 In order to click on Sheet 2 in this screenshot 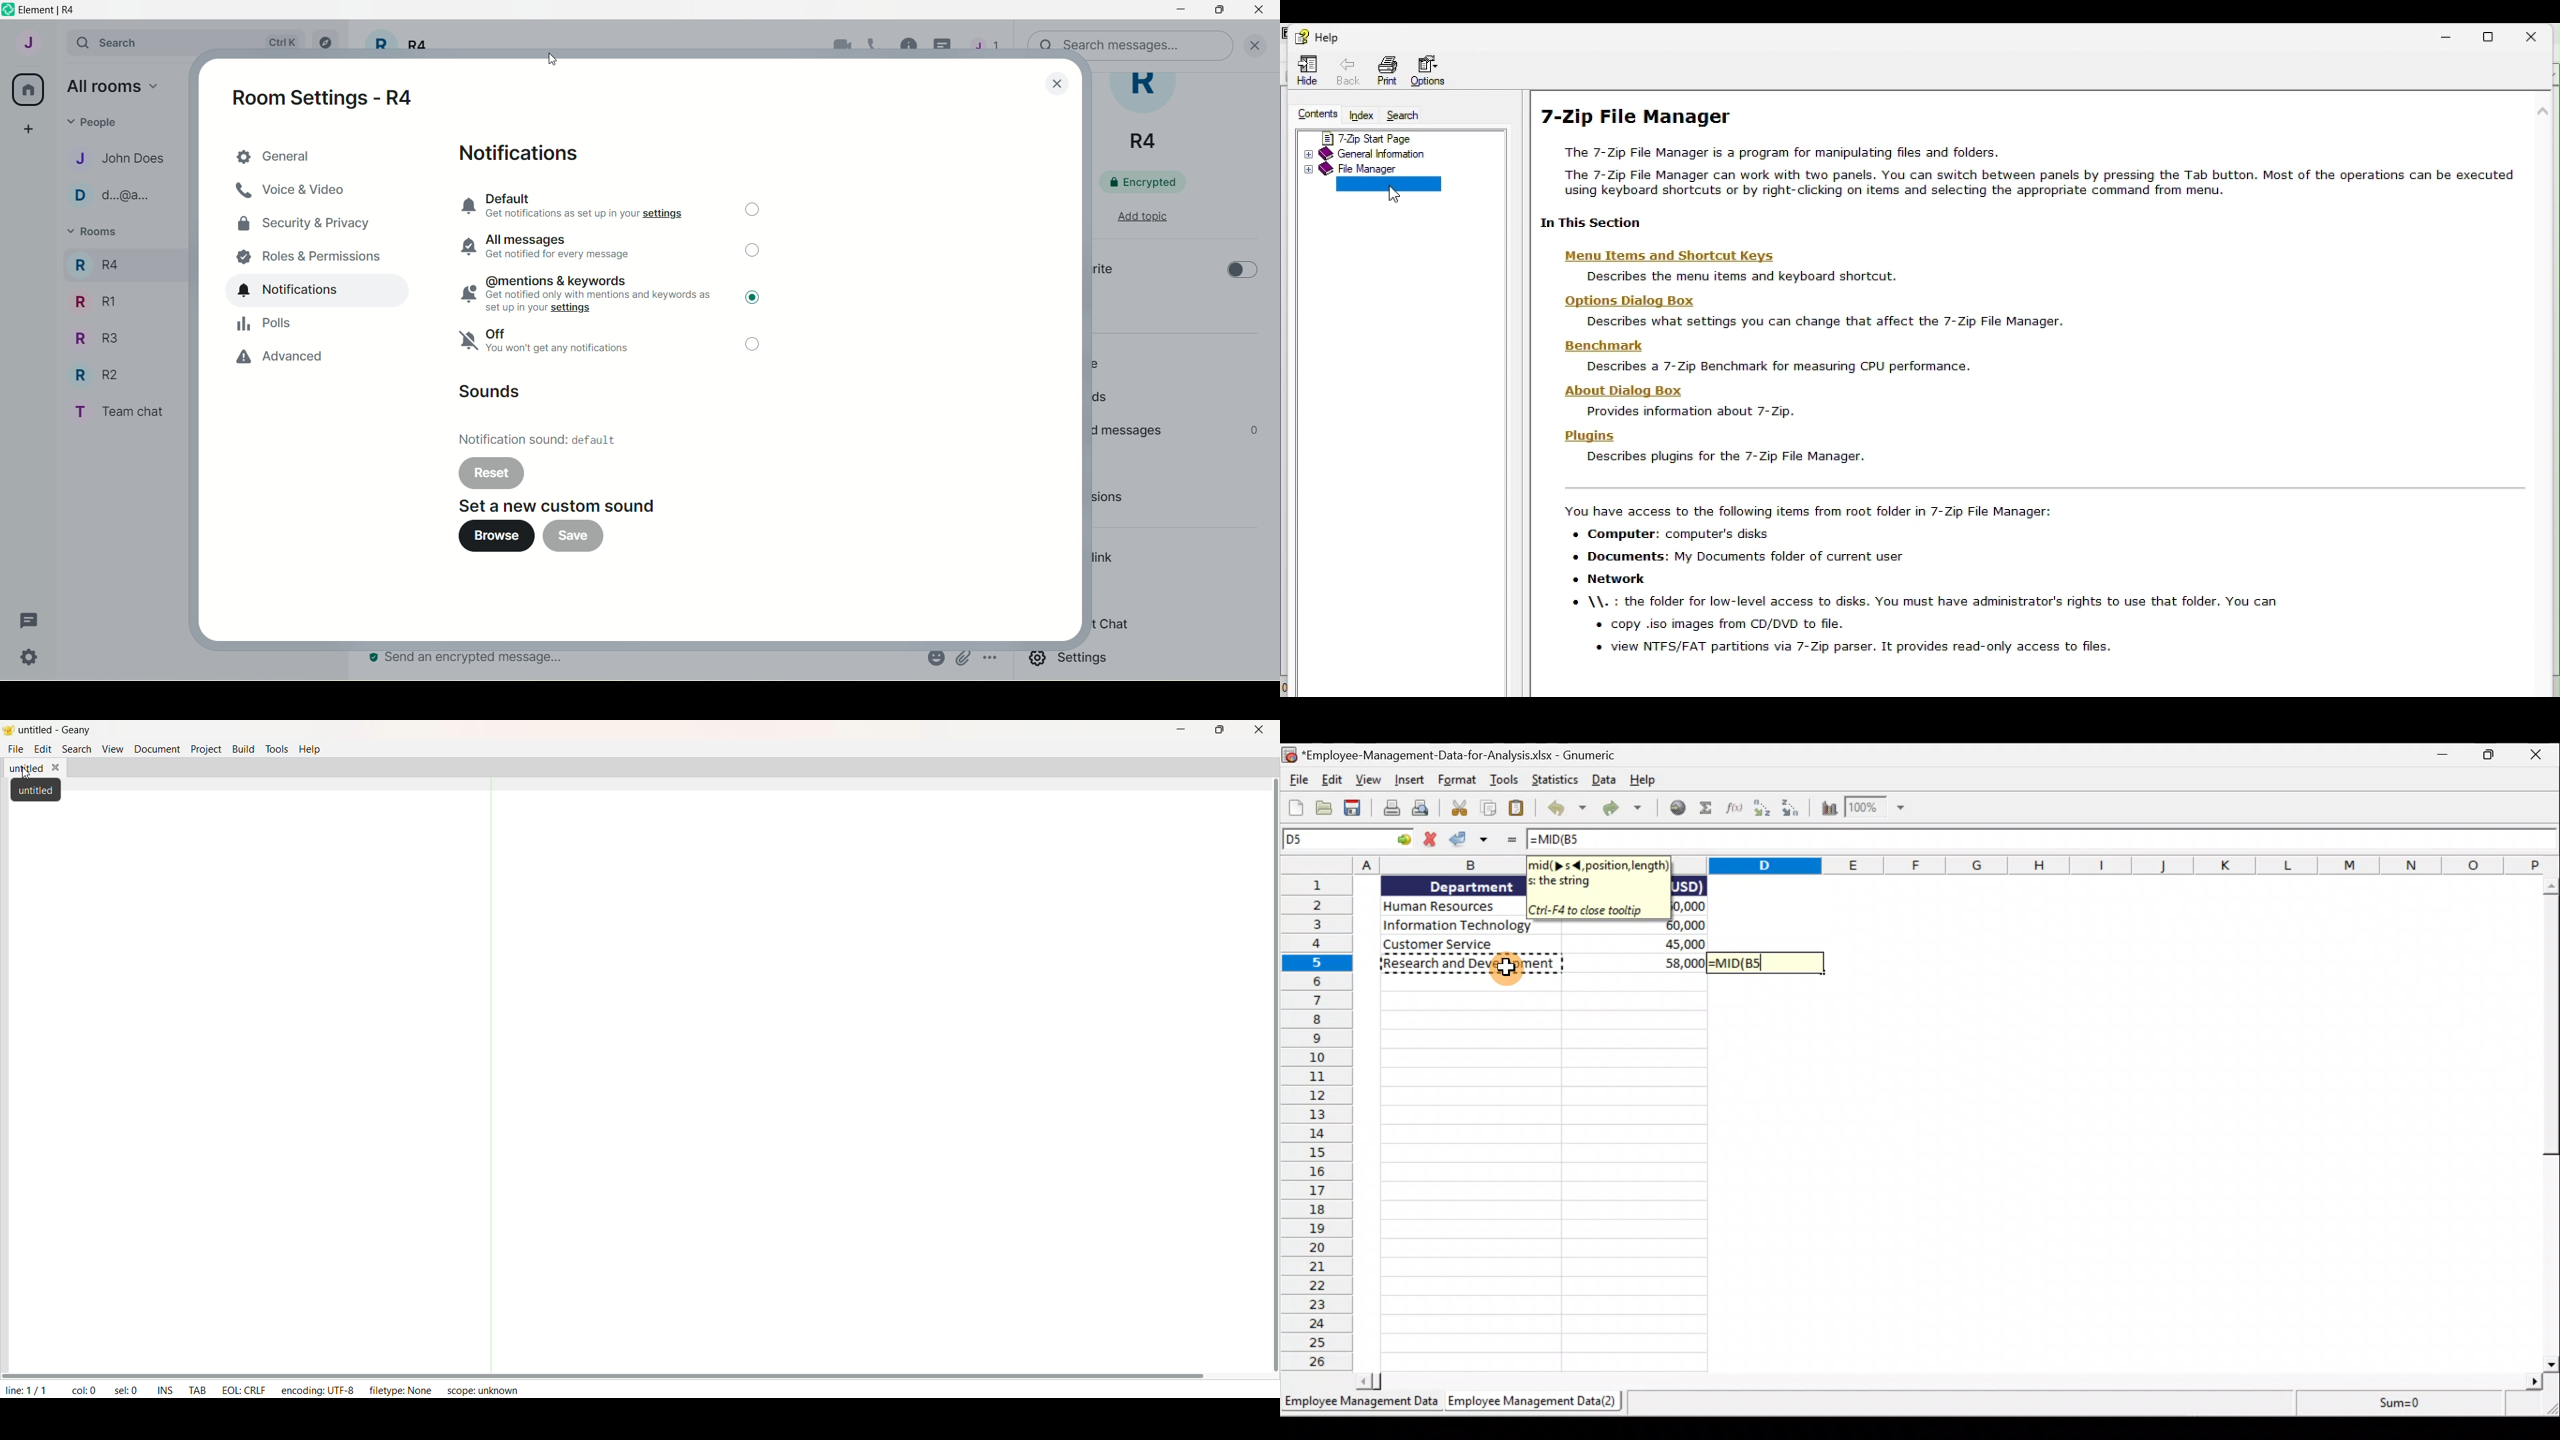, I will do `click(1539, 1404)`.